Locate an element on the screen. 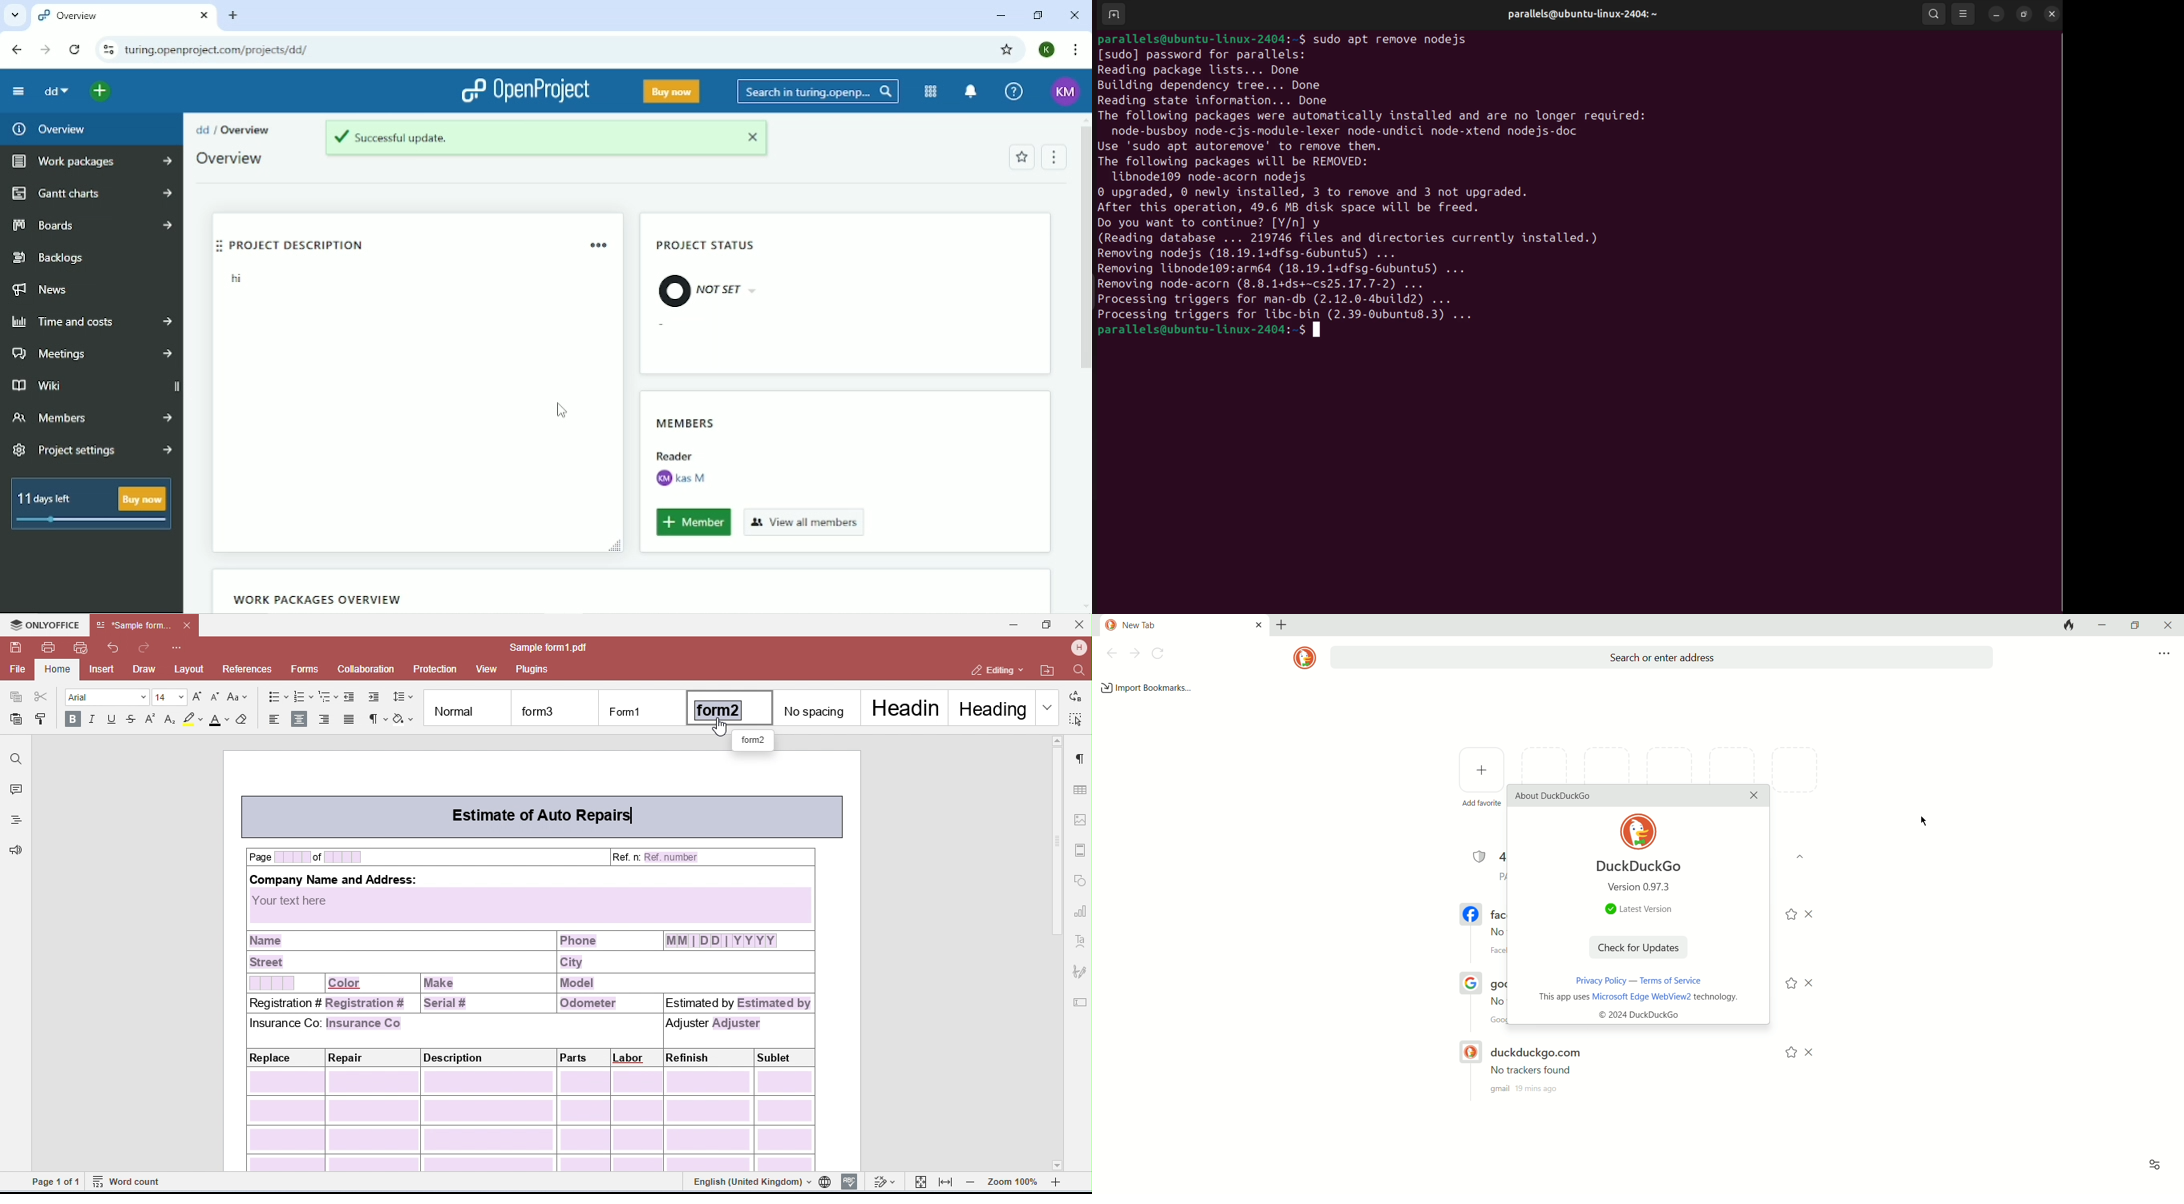 Image resolution: width=2184 pixels, height=1204 pixels. Site is located at coordinates (219, 50).